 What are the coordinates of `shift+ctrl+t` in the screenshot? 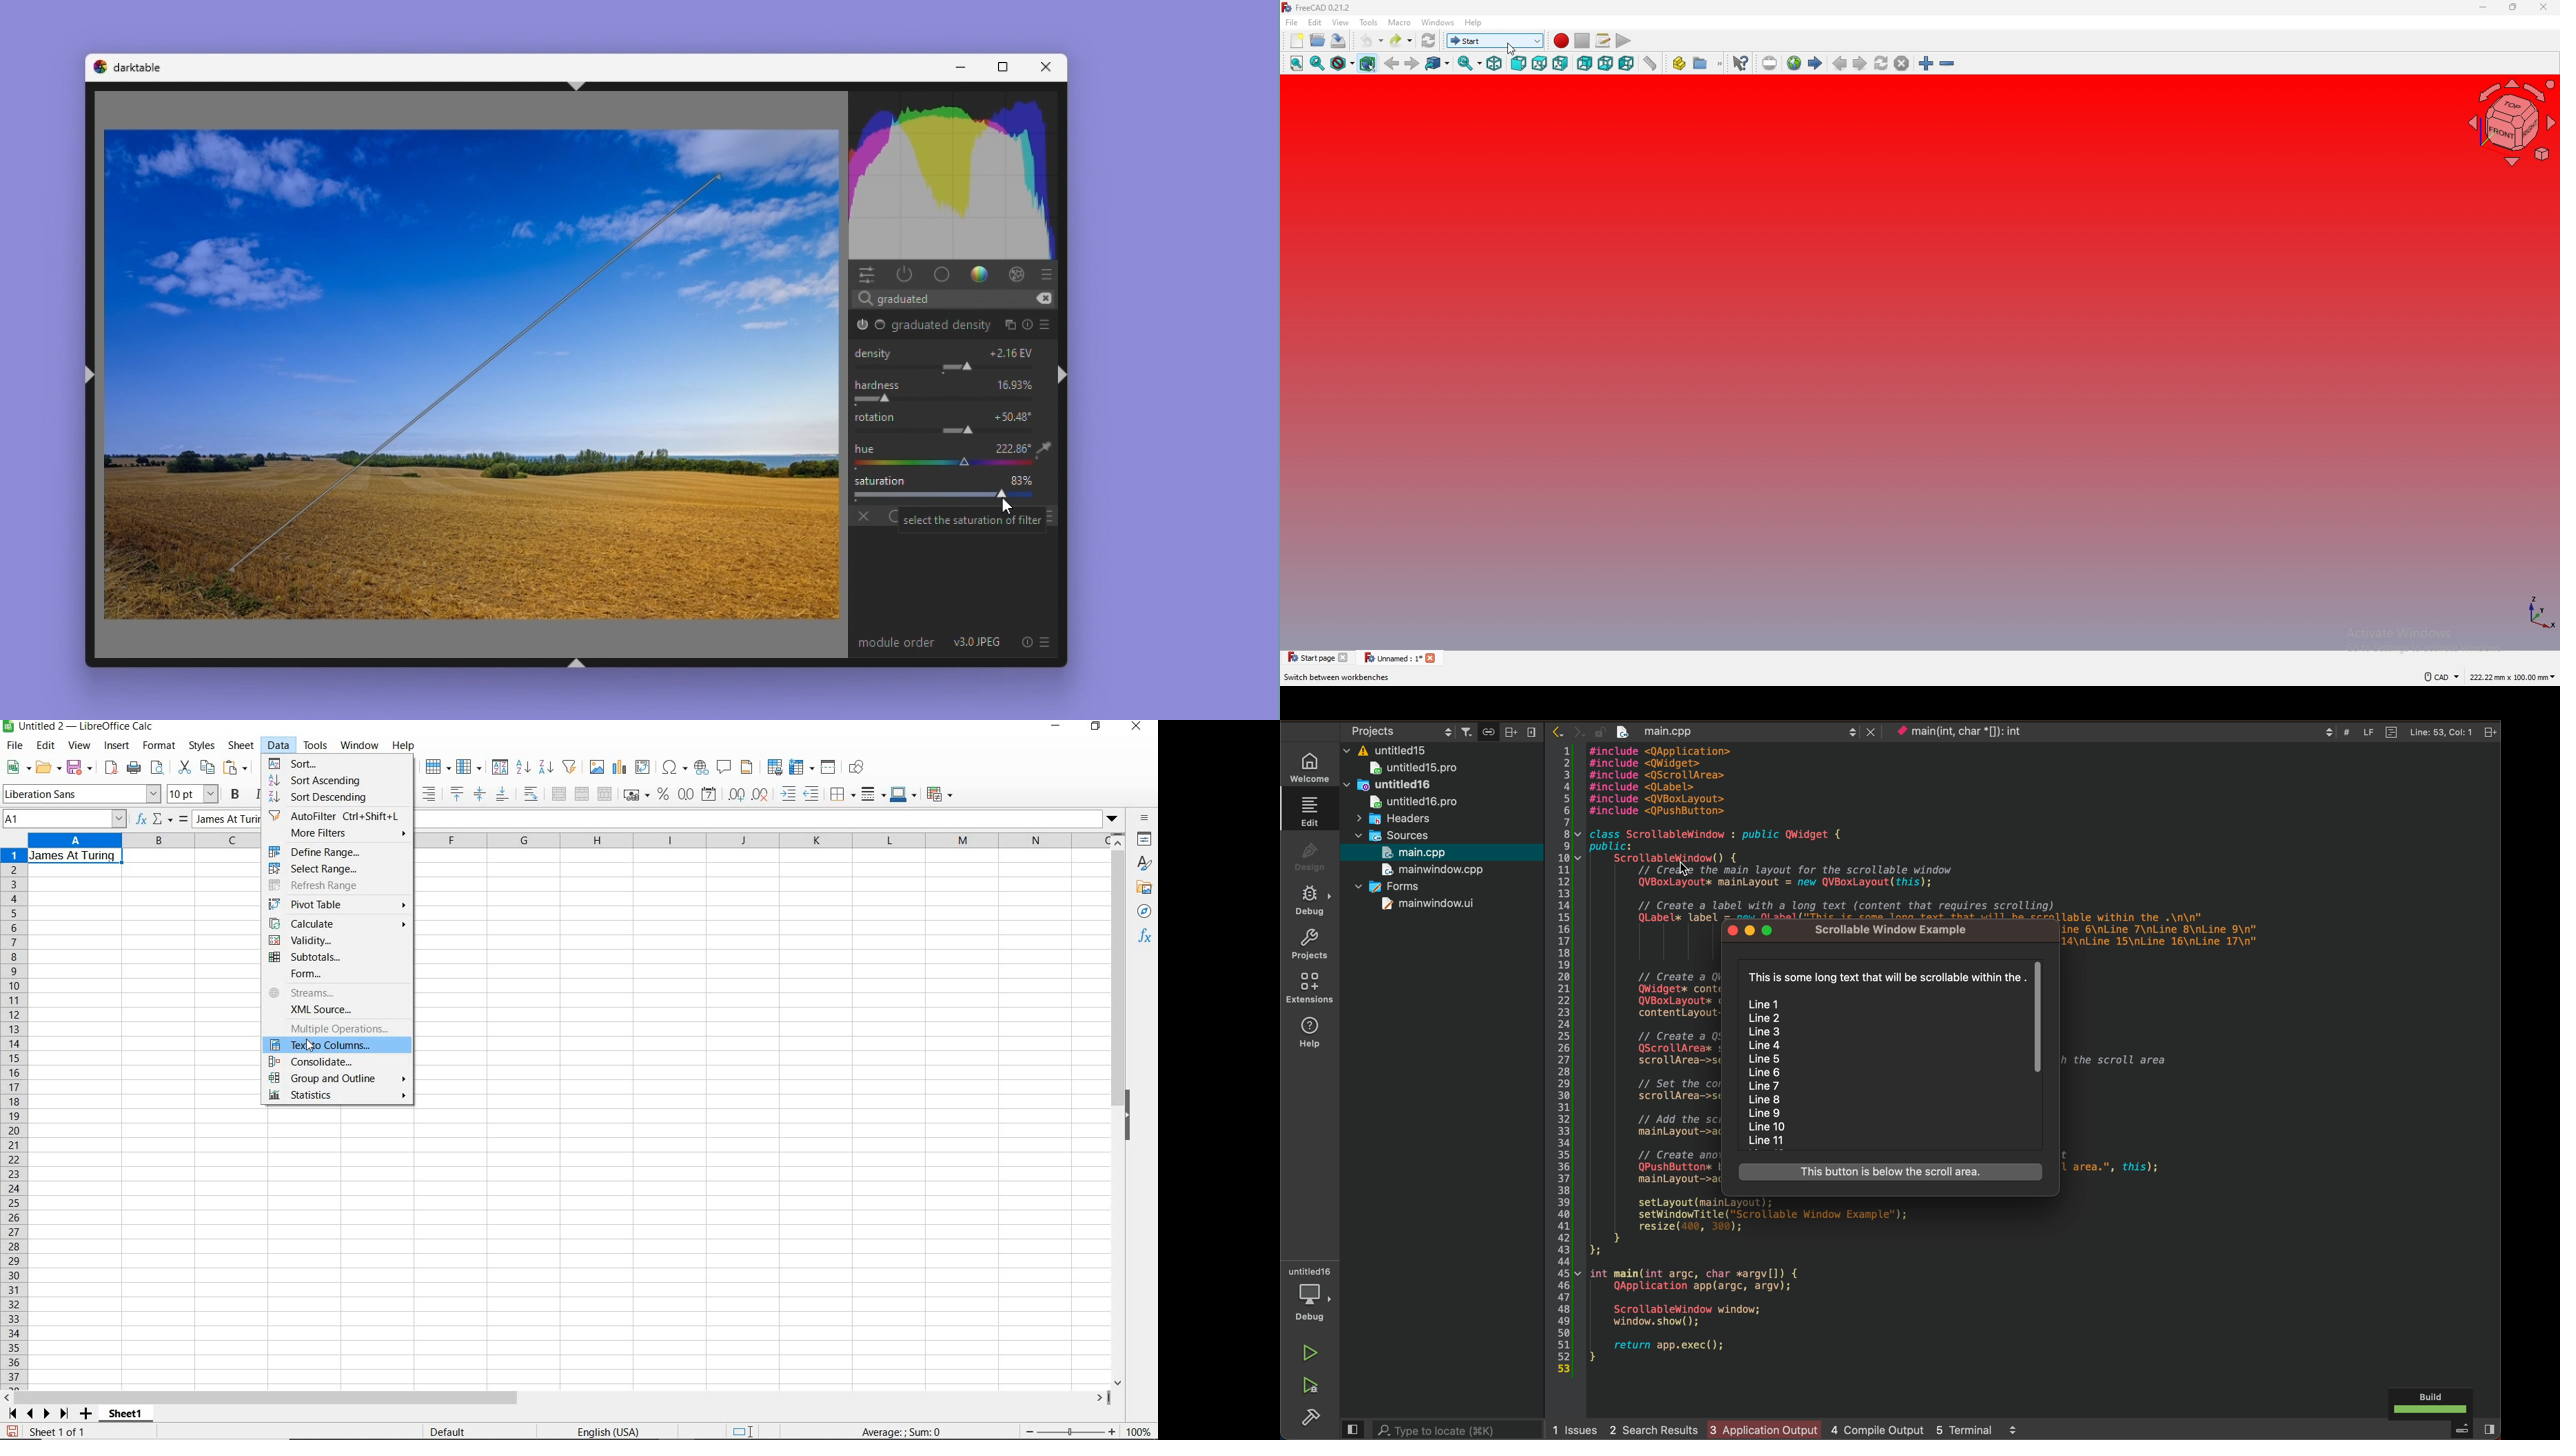 It's located at (578, 87).